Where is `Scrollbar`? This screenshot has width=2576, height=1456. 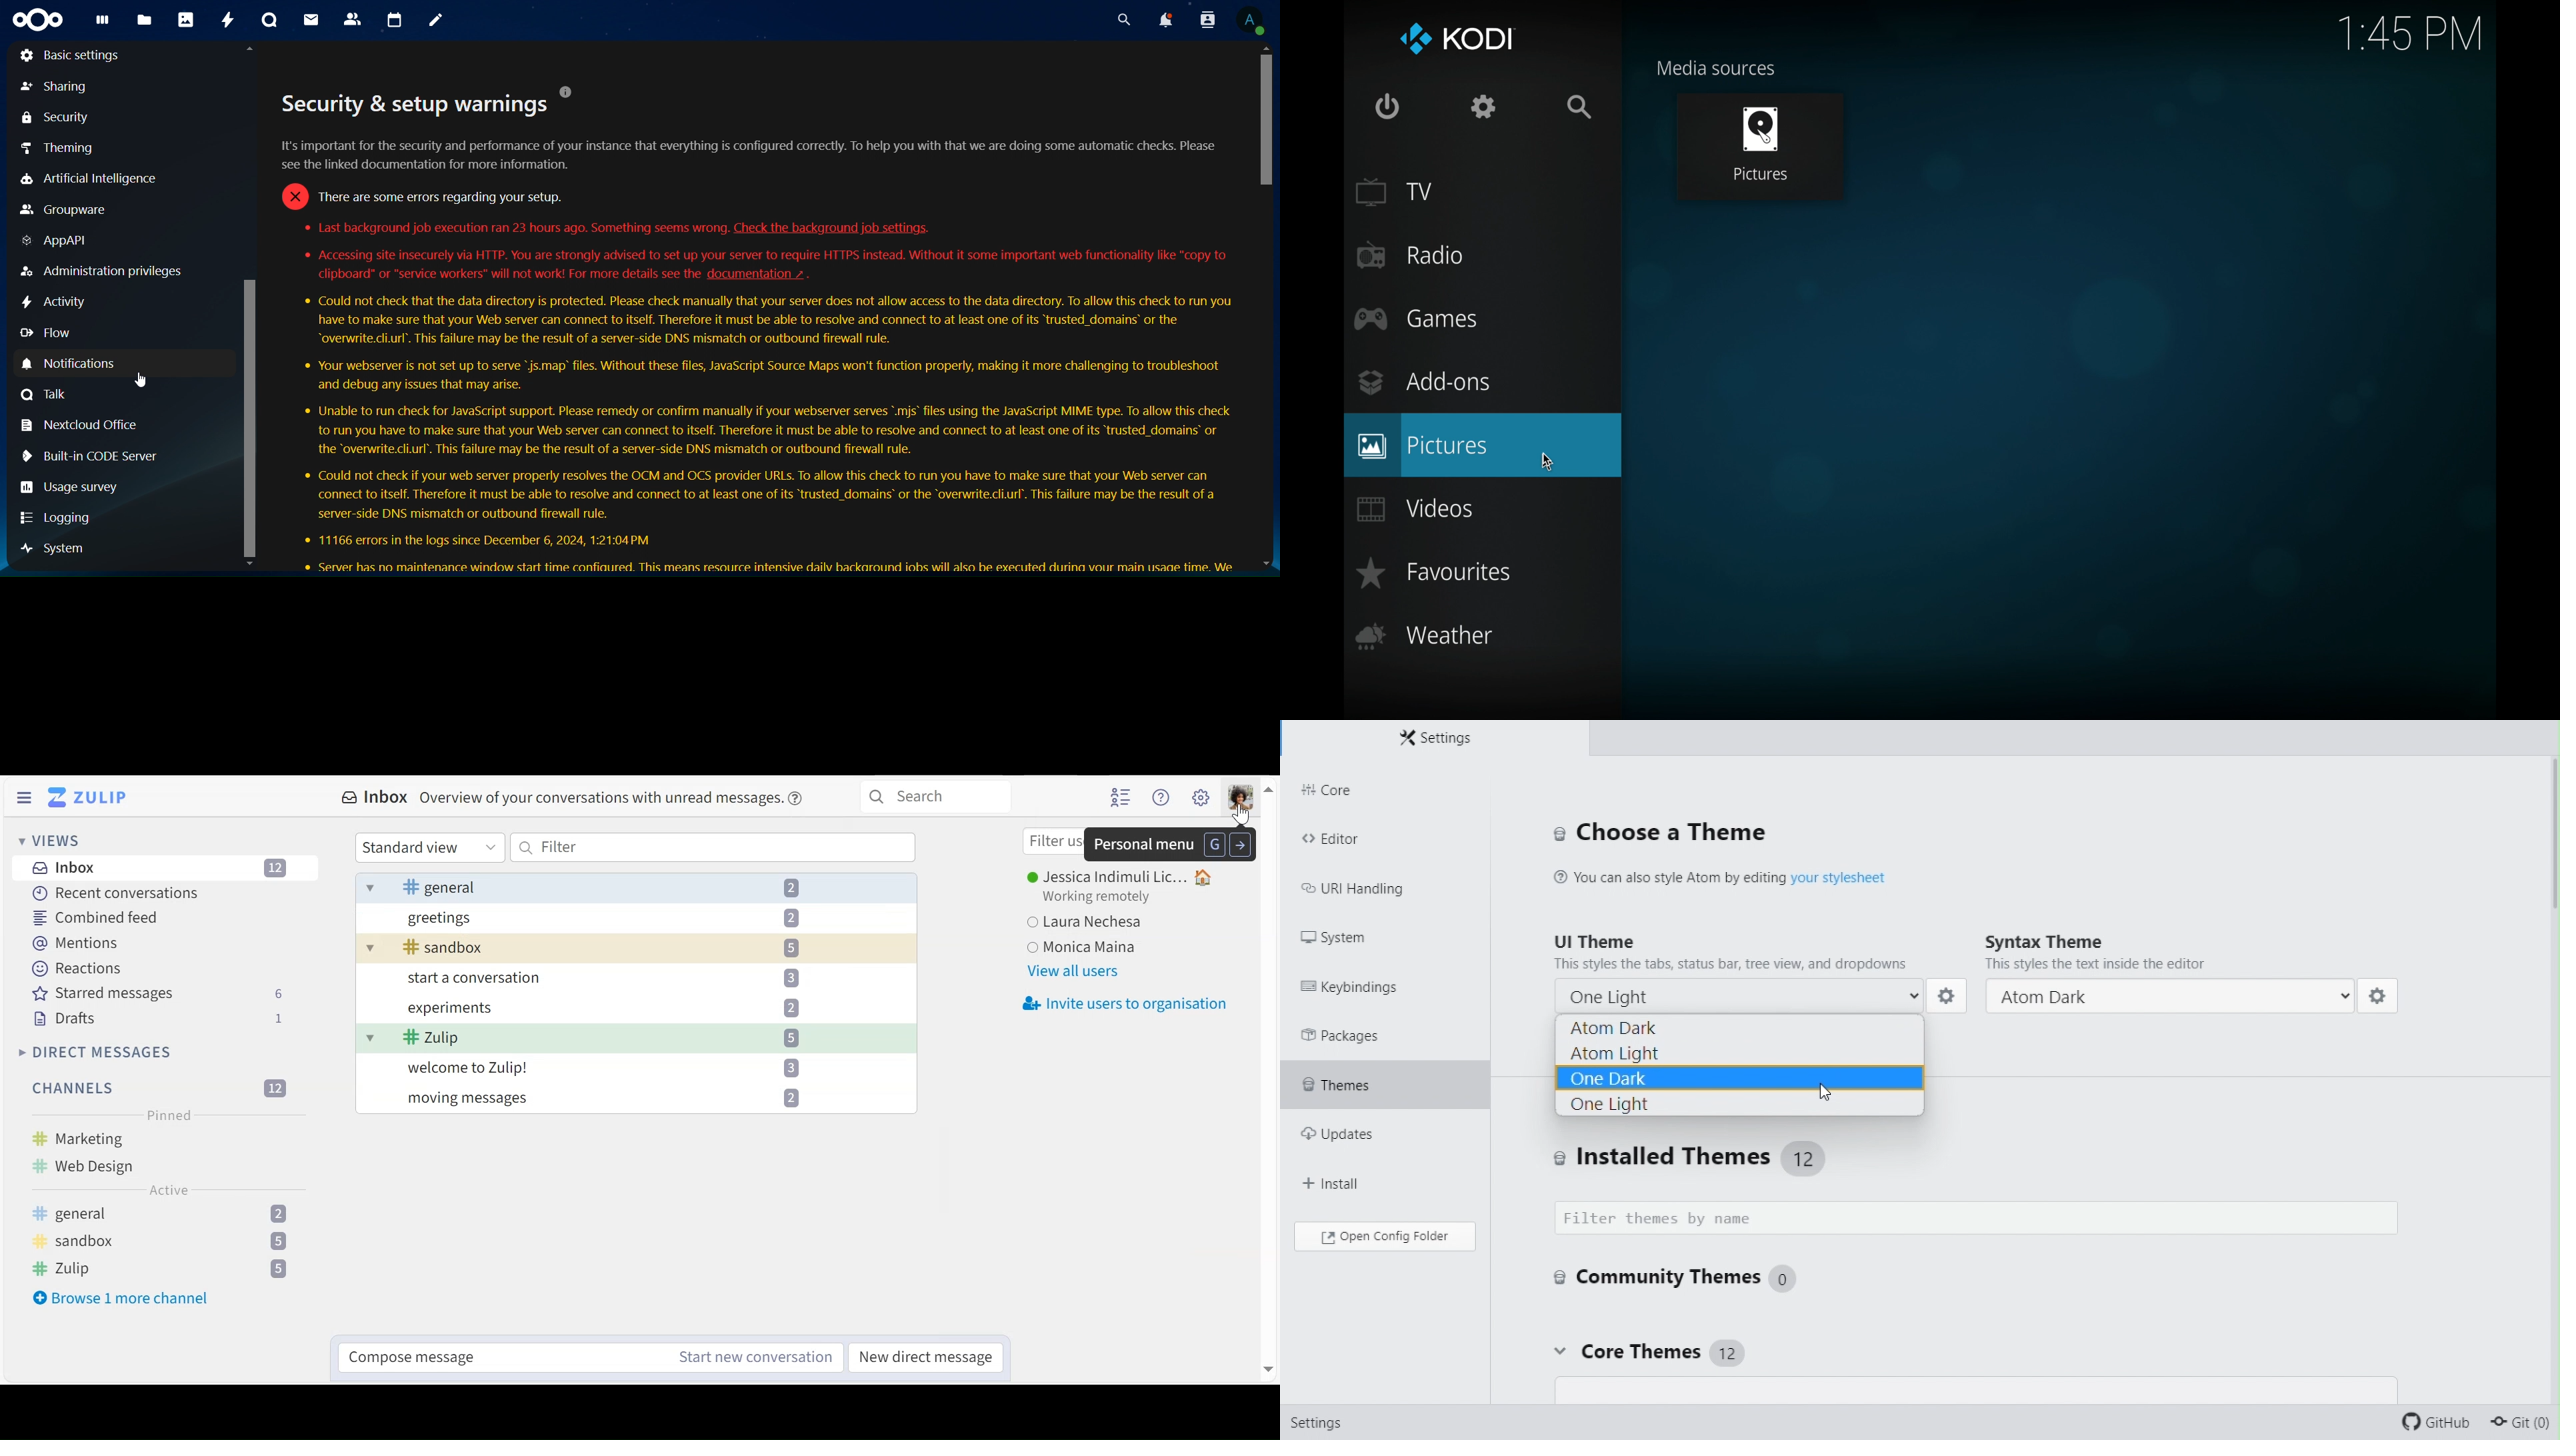
Scrollbar is located at coordinates (251, 308).